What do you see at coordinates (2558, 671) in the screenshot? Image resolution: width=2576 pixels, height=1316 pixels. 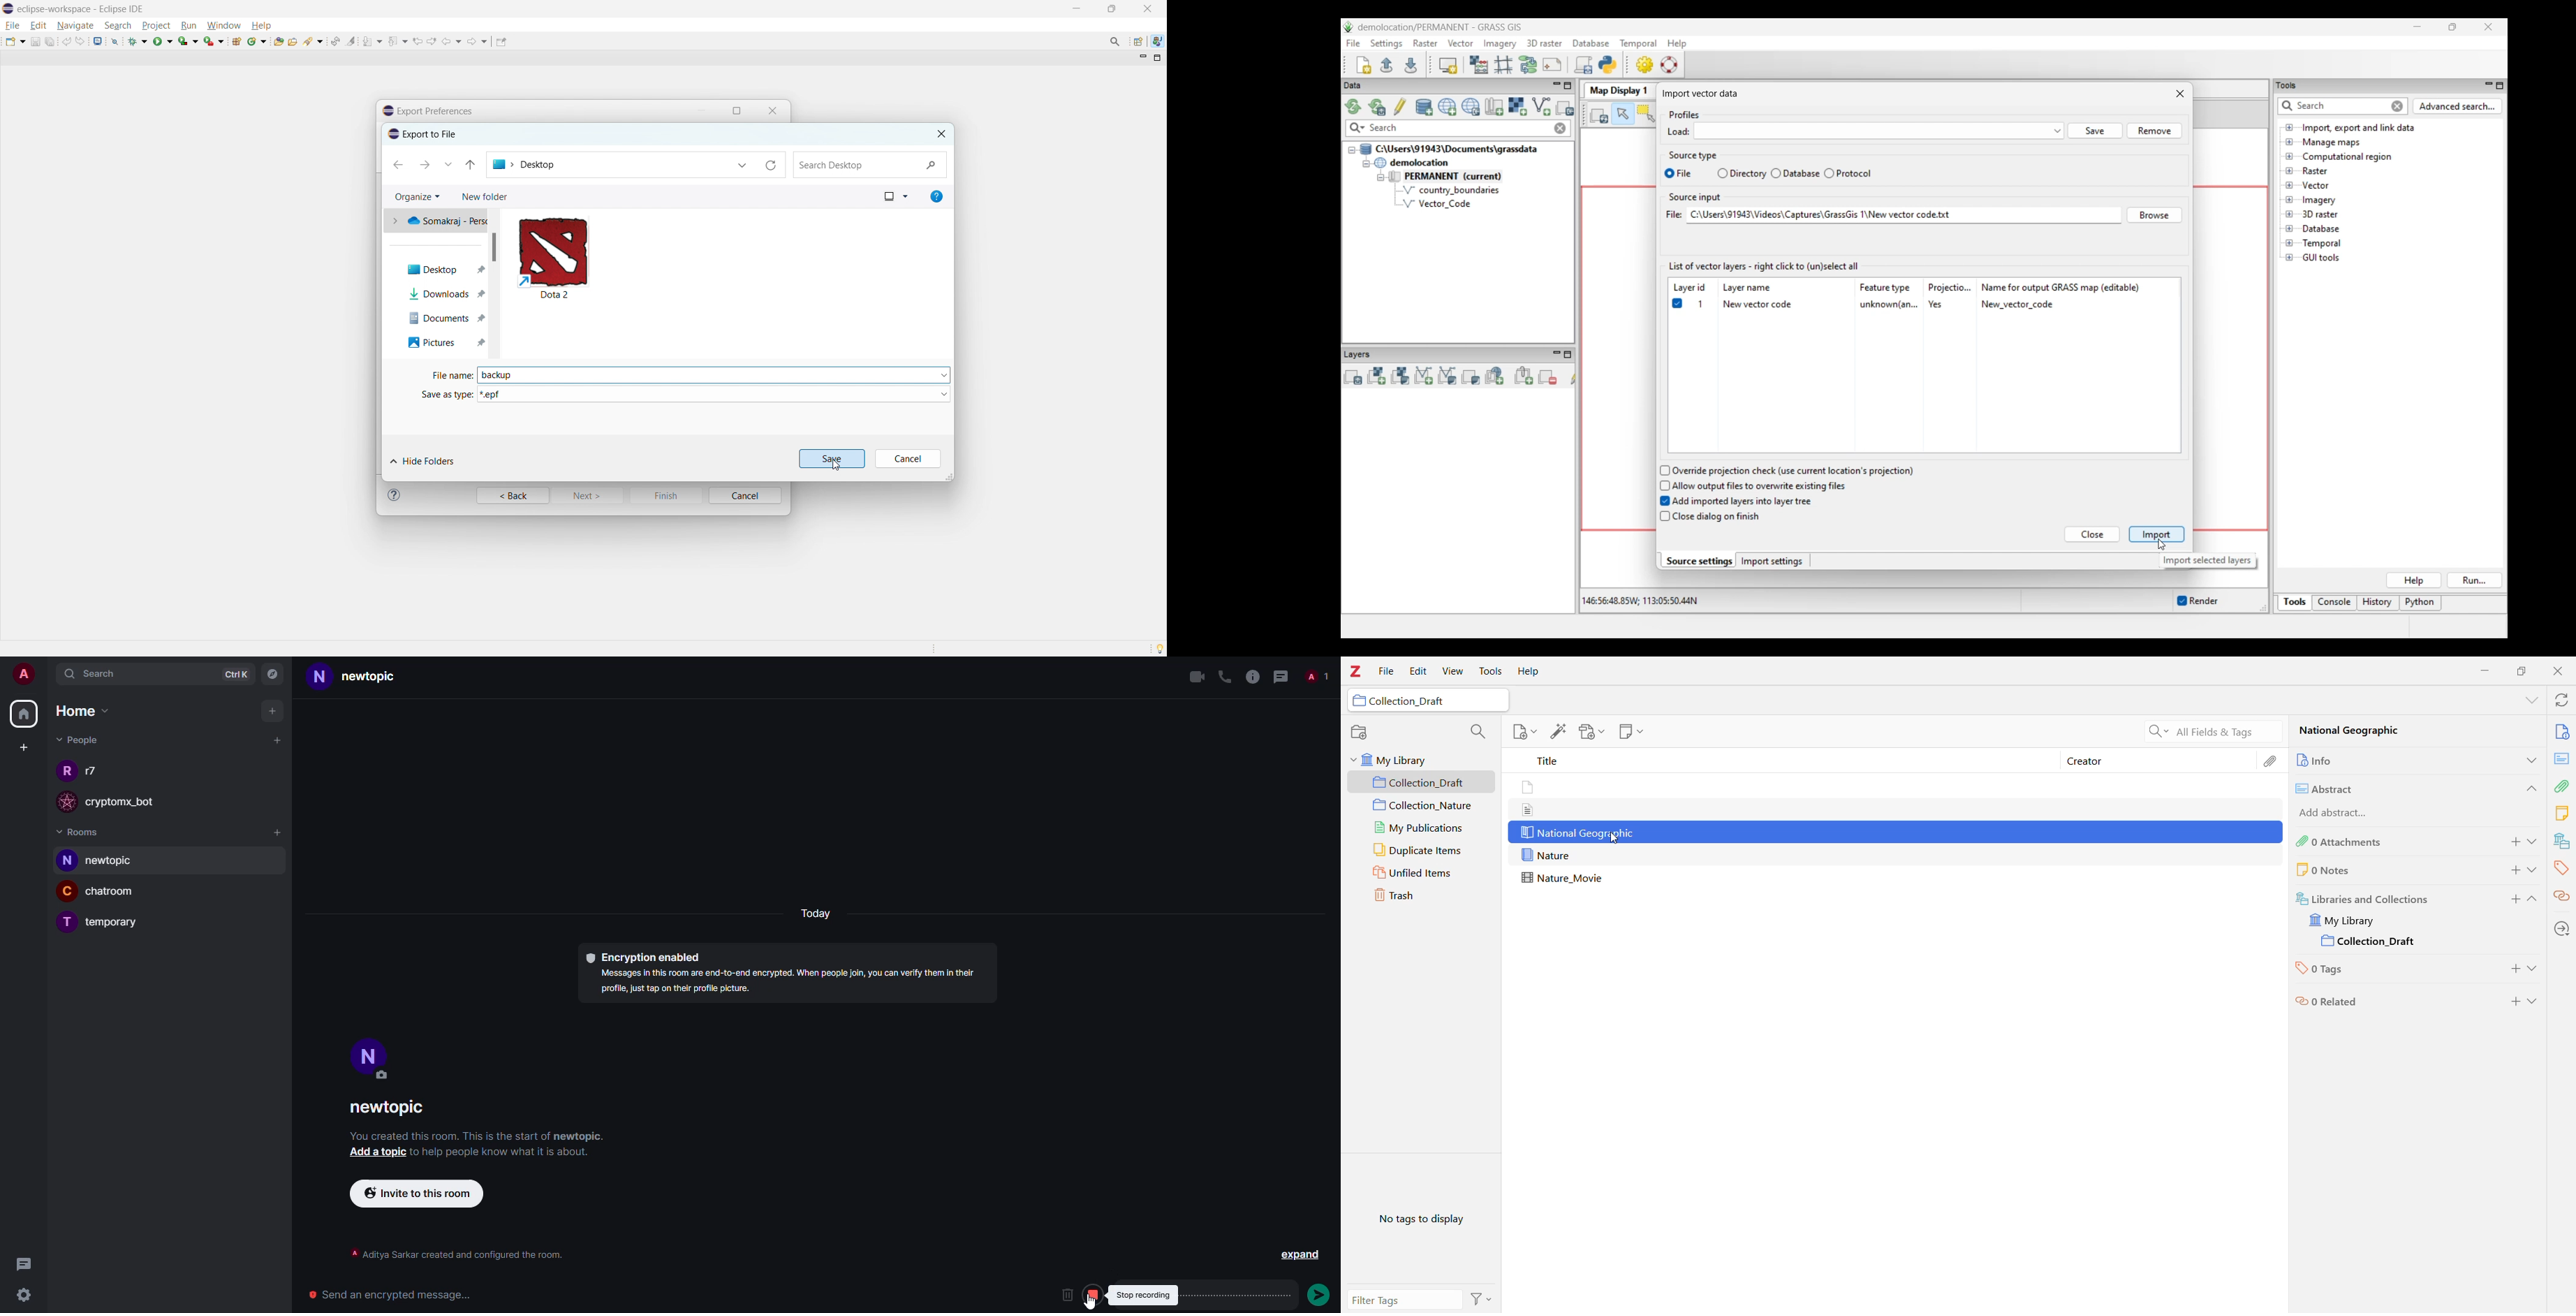 I see `Close` at bounding box center [2558, 671].